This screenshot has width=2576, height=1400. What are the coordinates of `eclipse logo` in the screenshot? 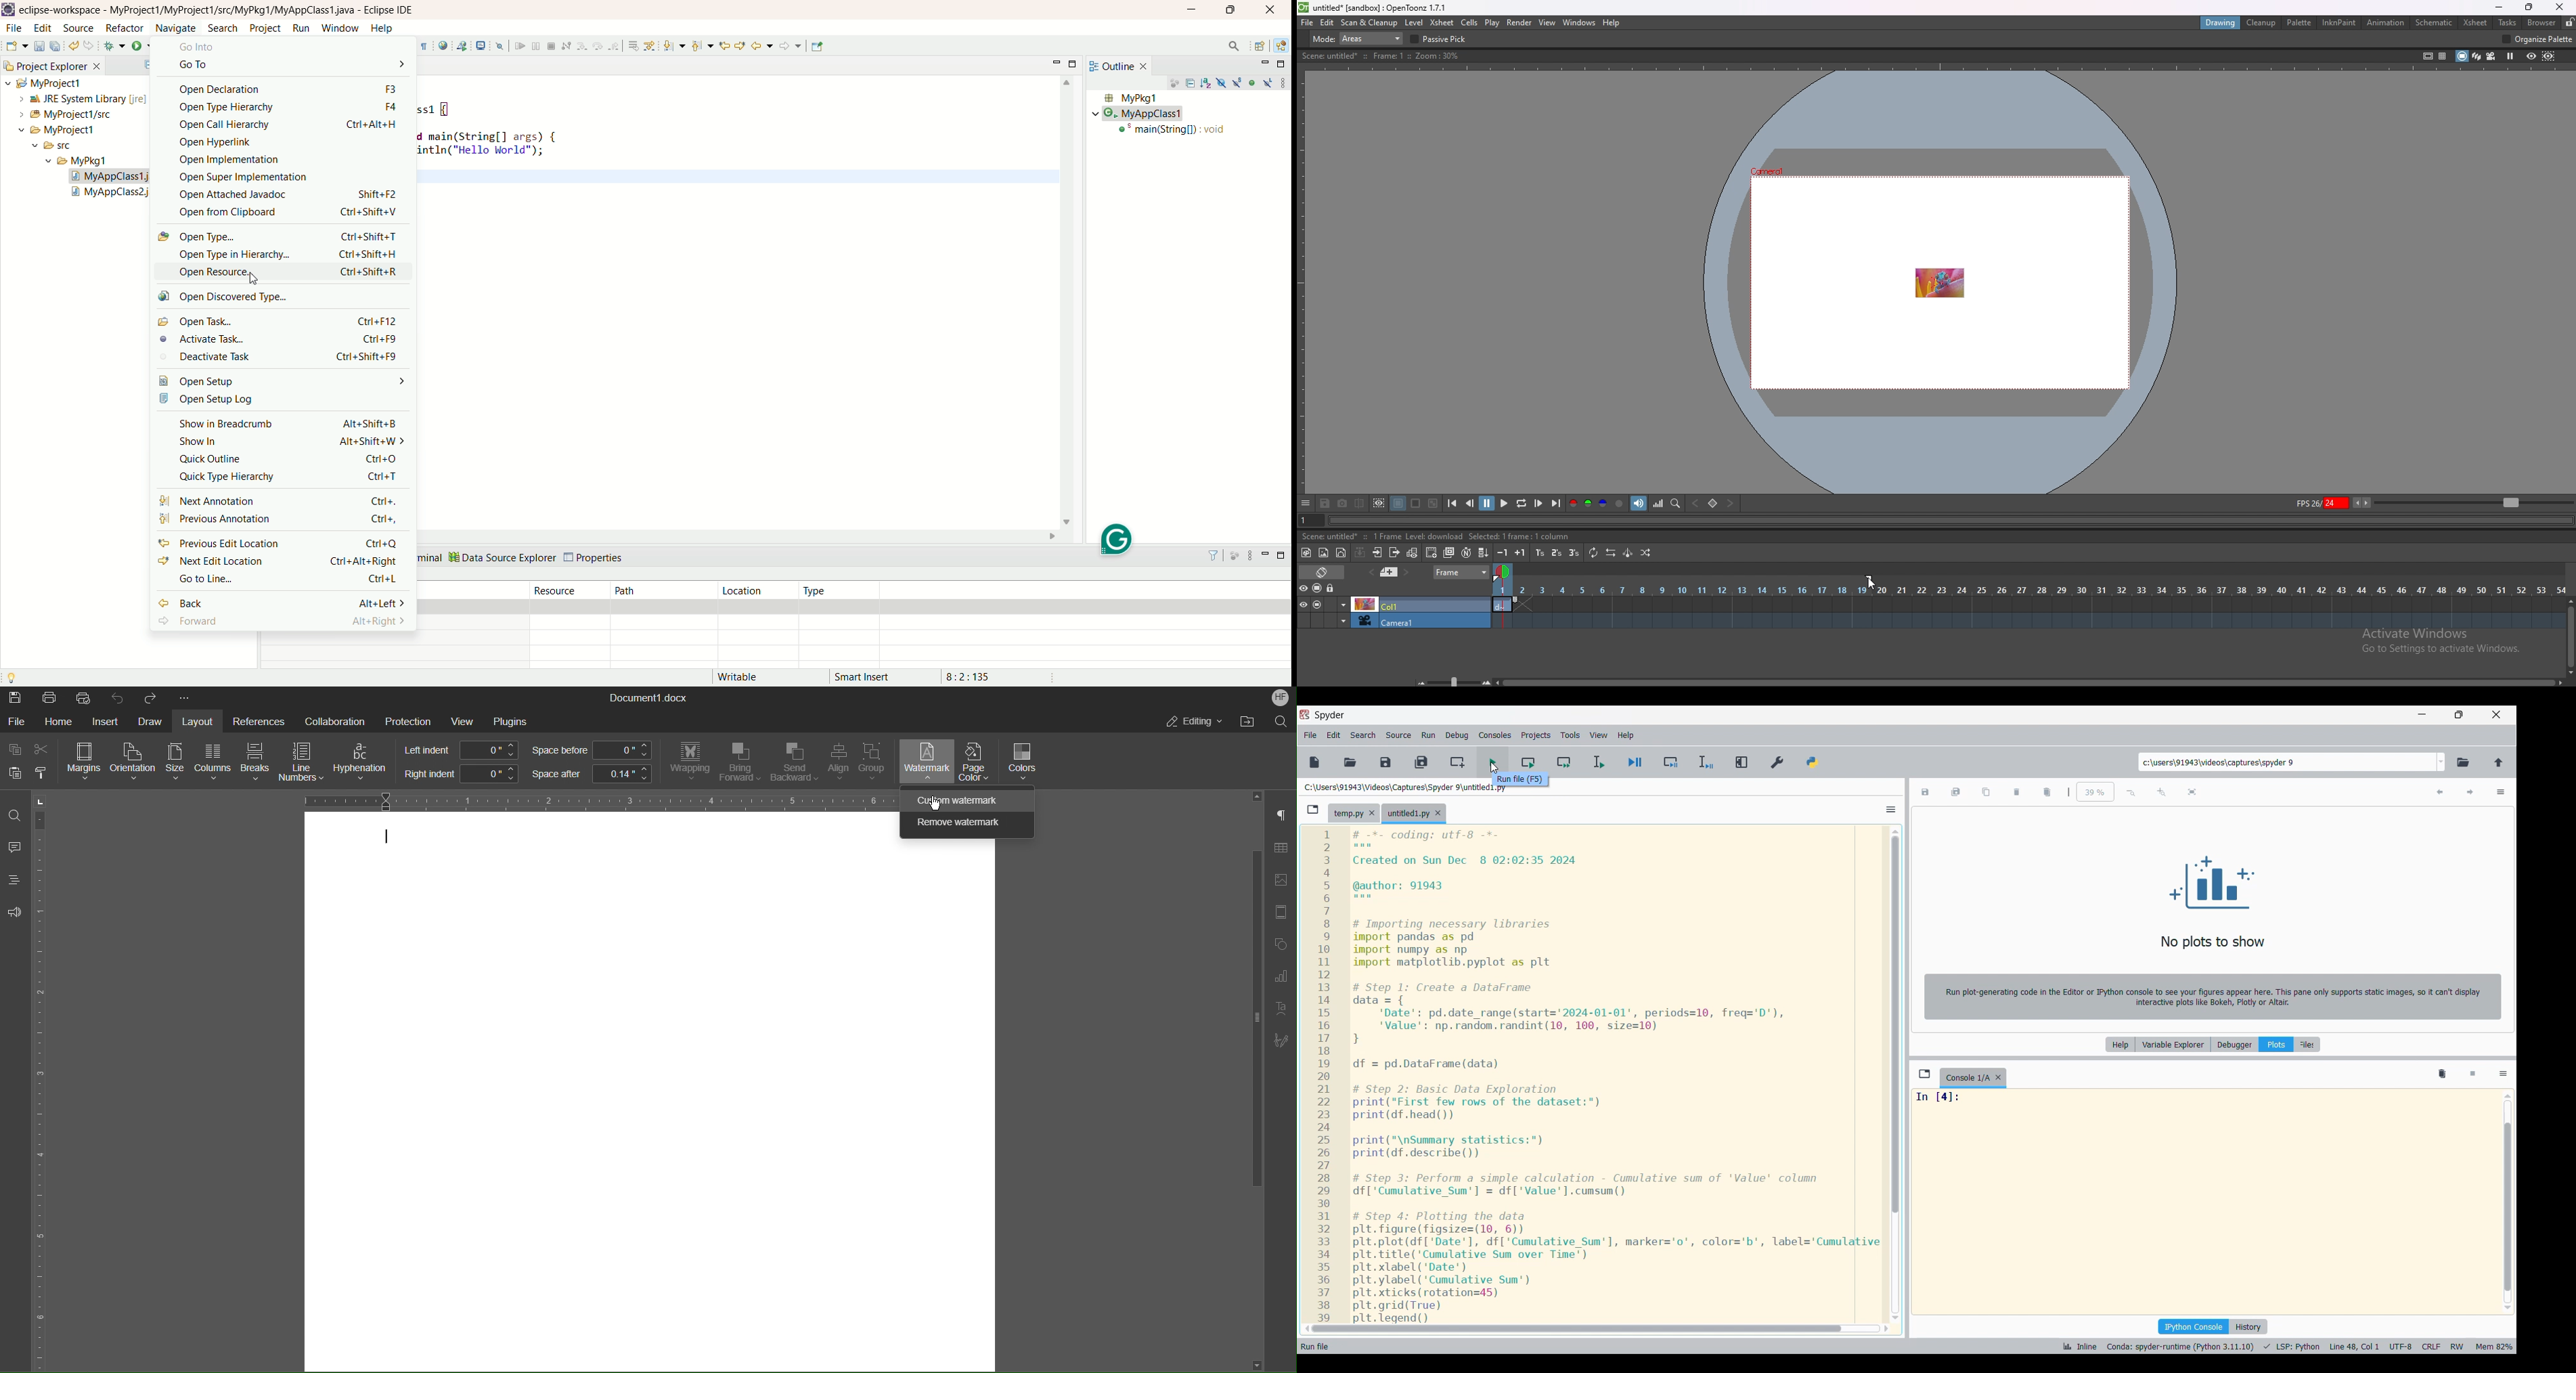 It's located at (8, 9).